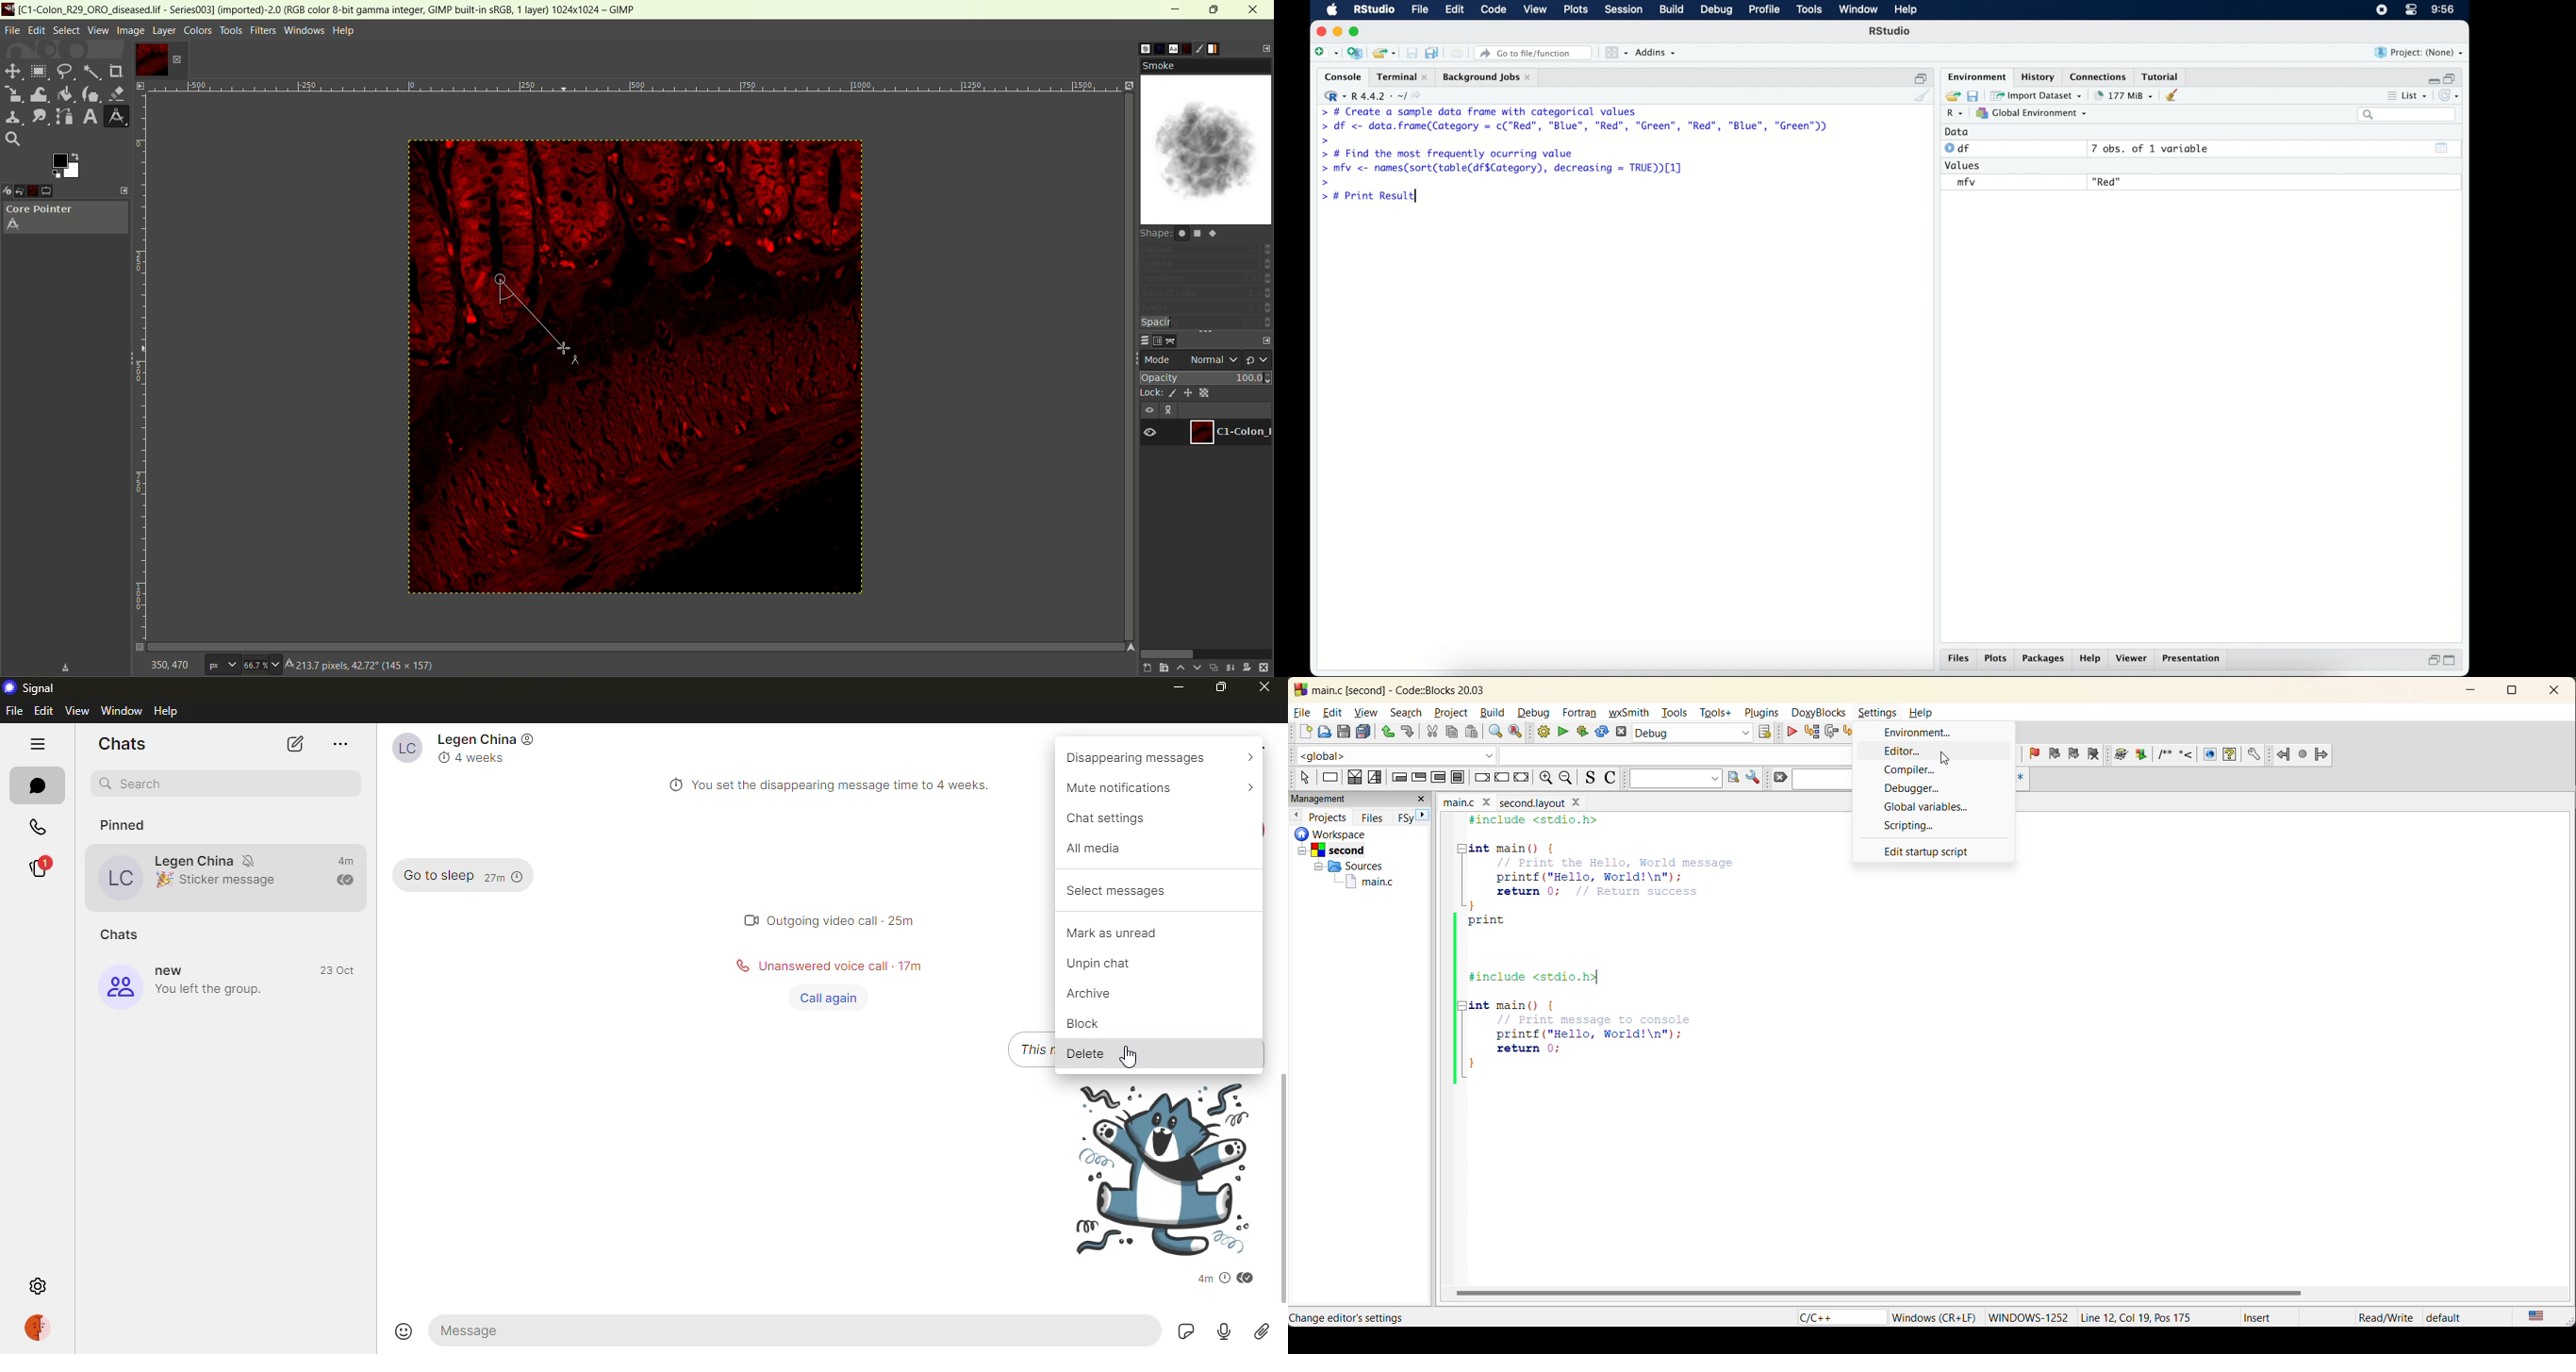 Image resolution: width=2576 pixels, height=1372 pixels. I want to click on Sticker message, so click(234, 879).